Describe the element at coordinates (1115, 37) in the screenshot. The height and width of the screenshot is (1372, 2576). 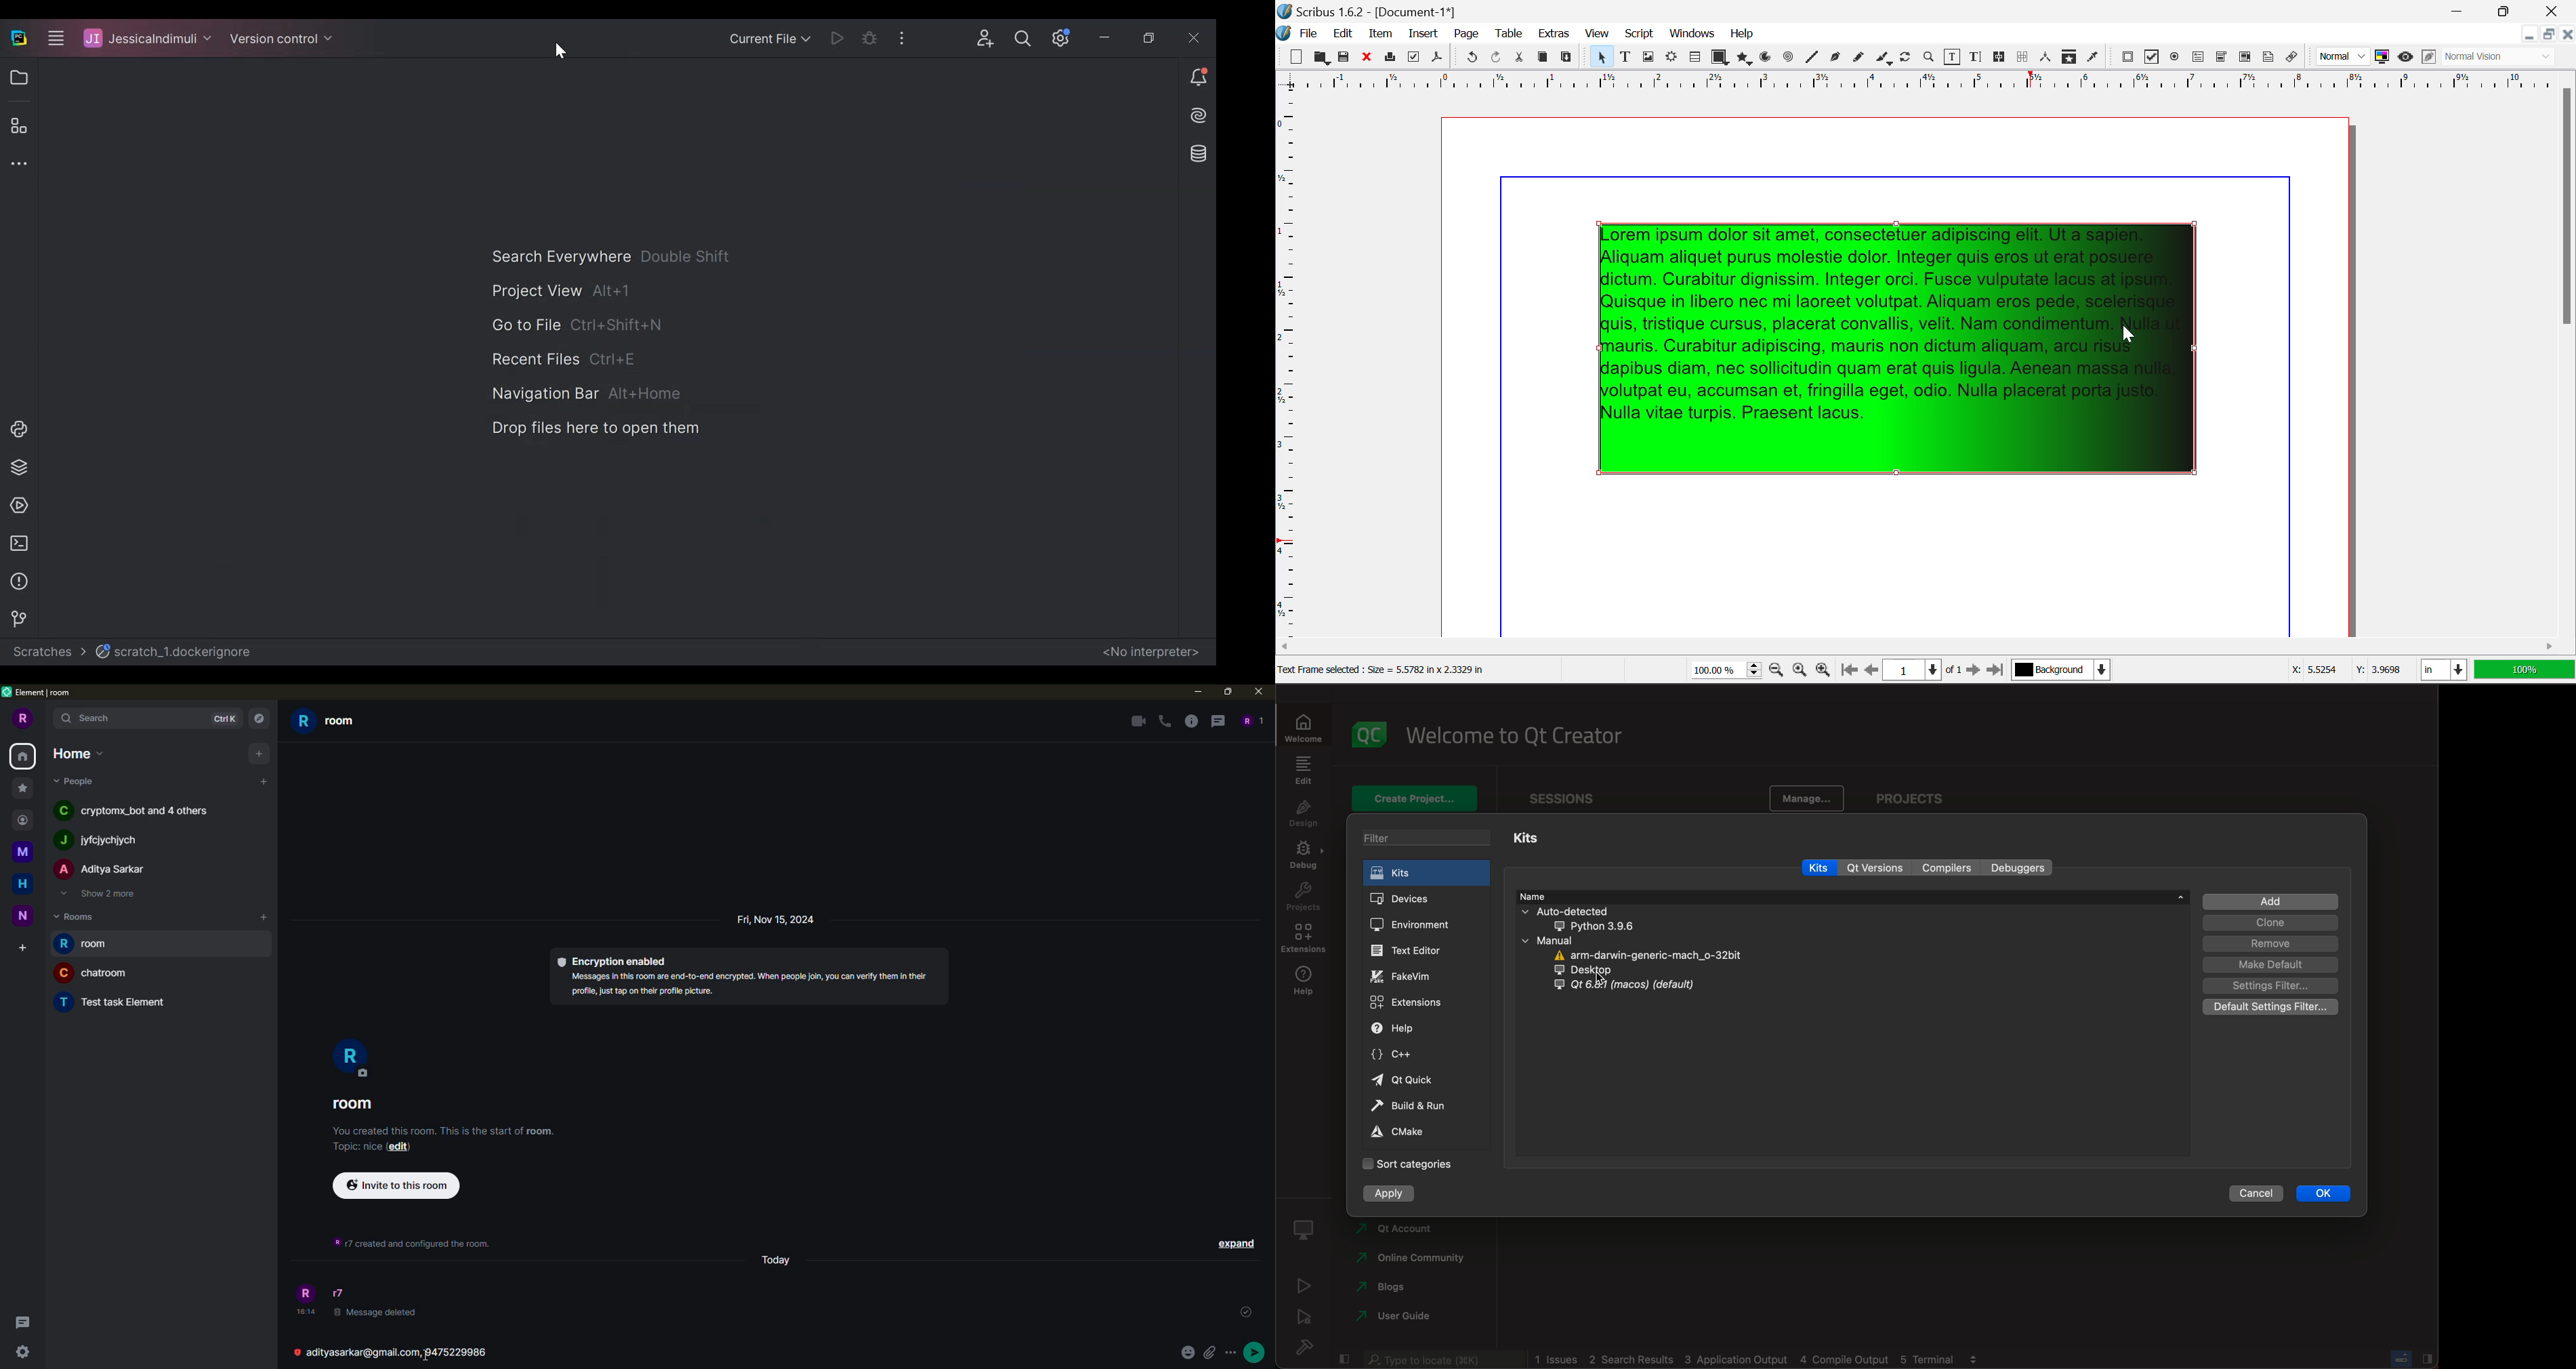
I see `Minimize` at that location.